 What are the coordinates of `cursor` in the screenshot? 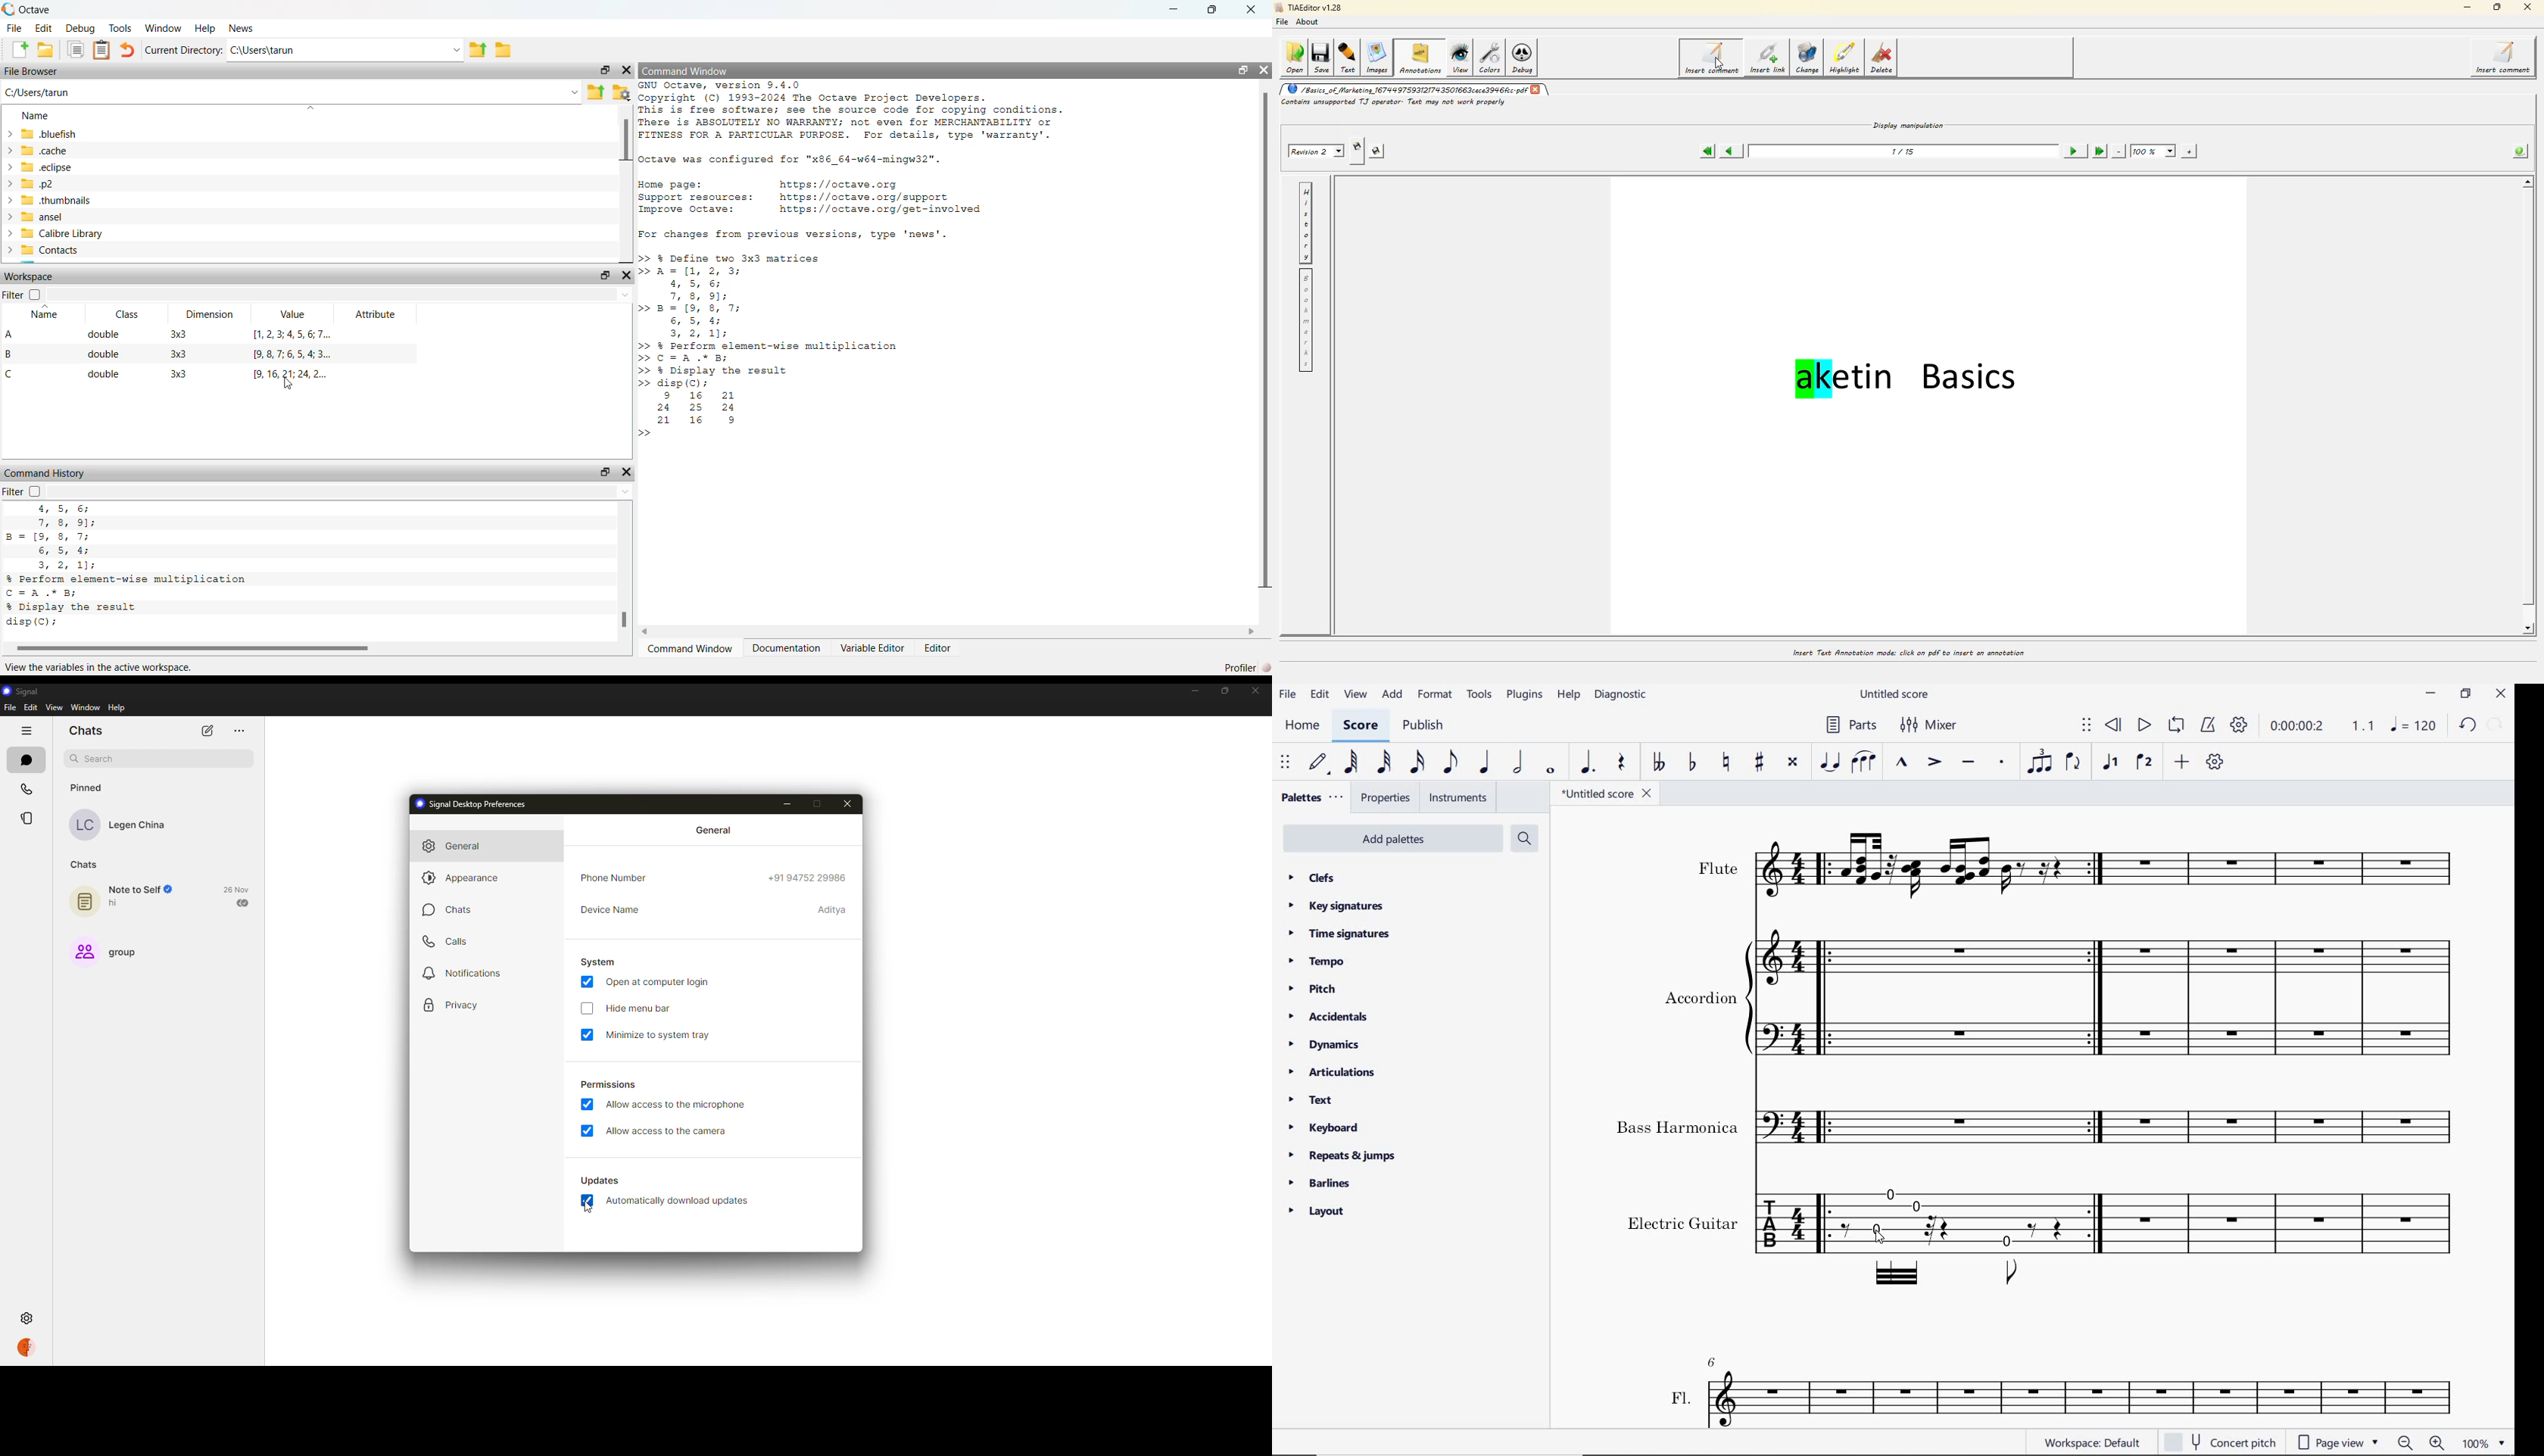 It's located at (1882, 1239).